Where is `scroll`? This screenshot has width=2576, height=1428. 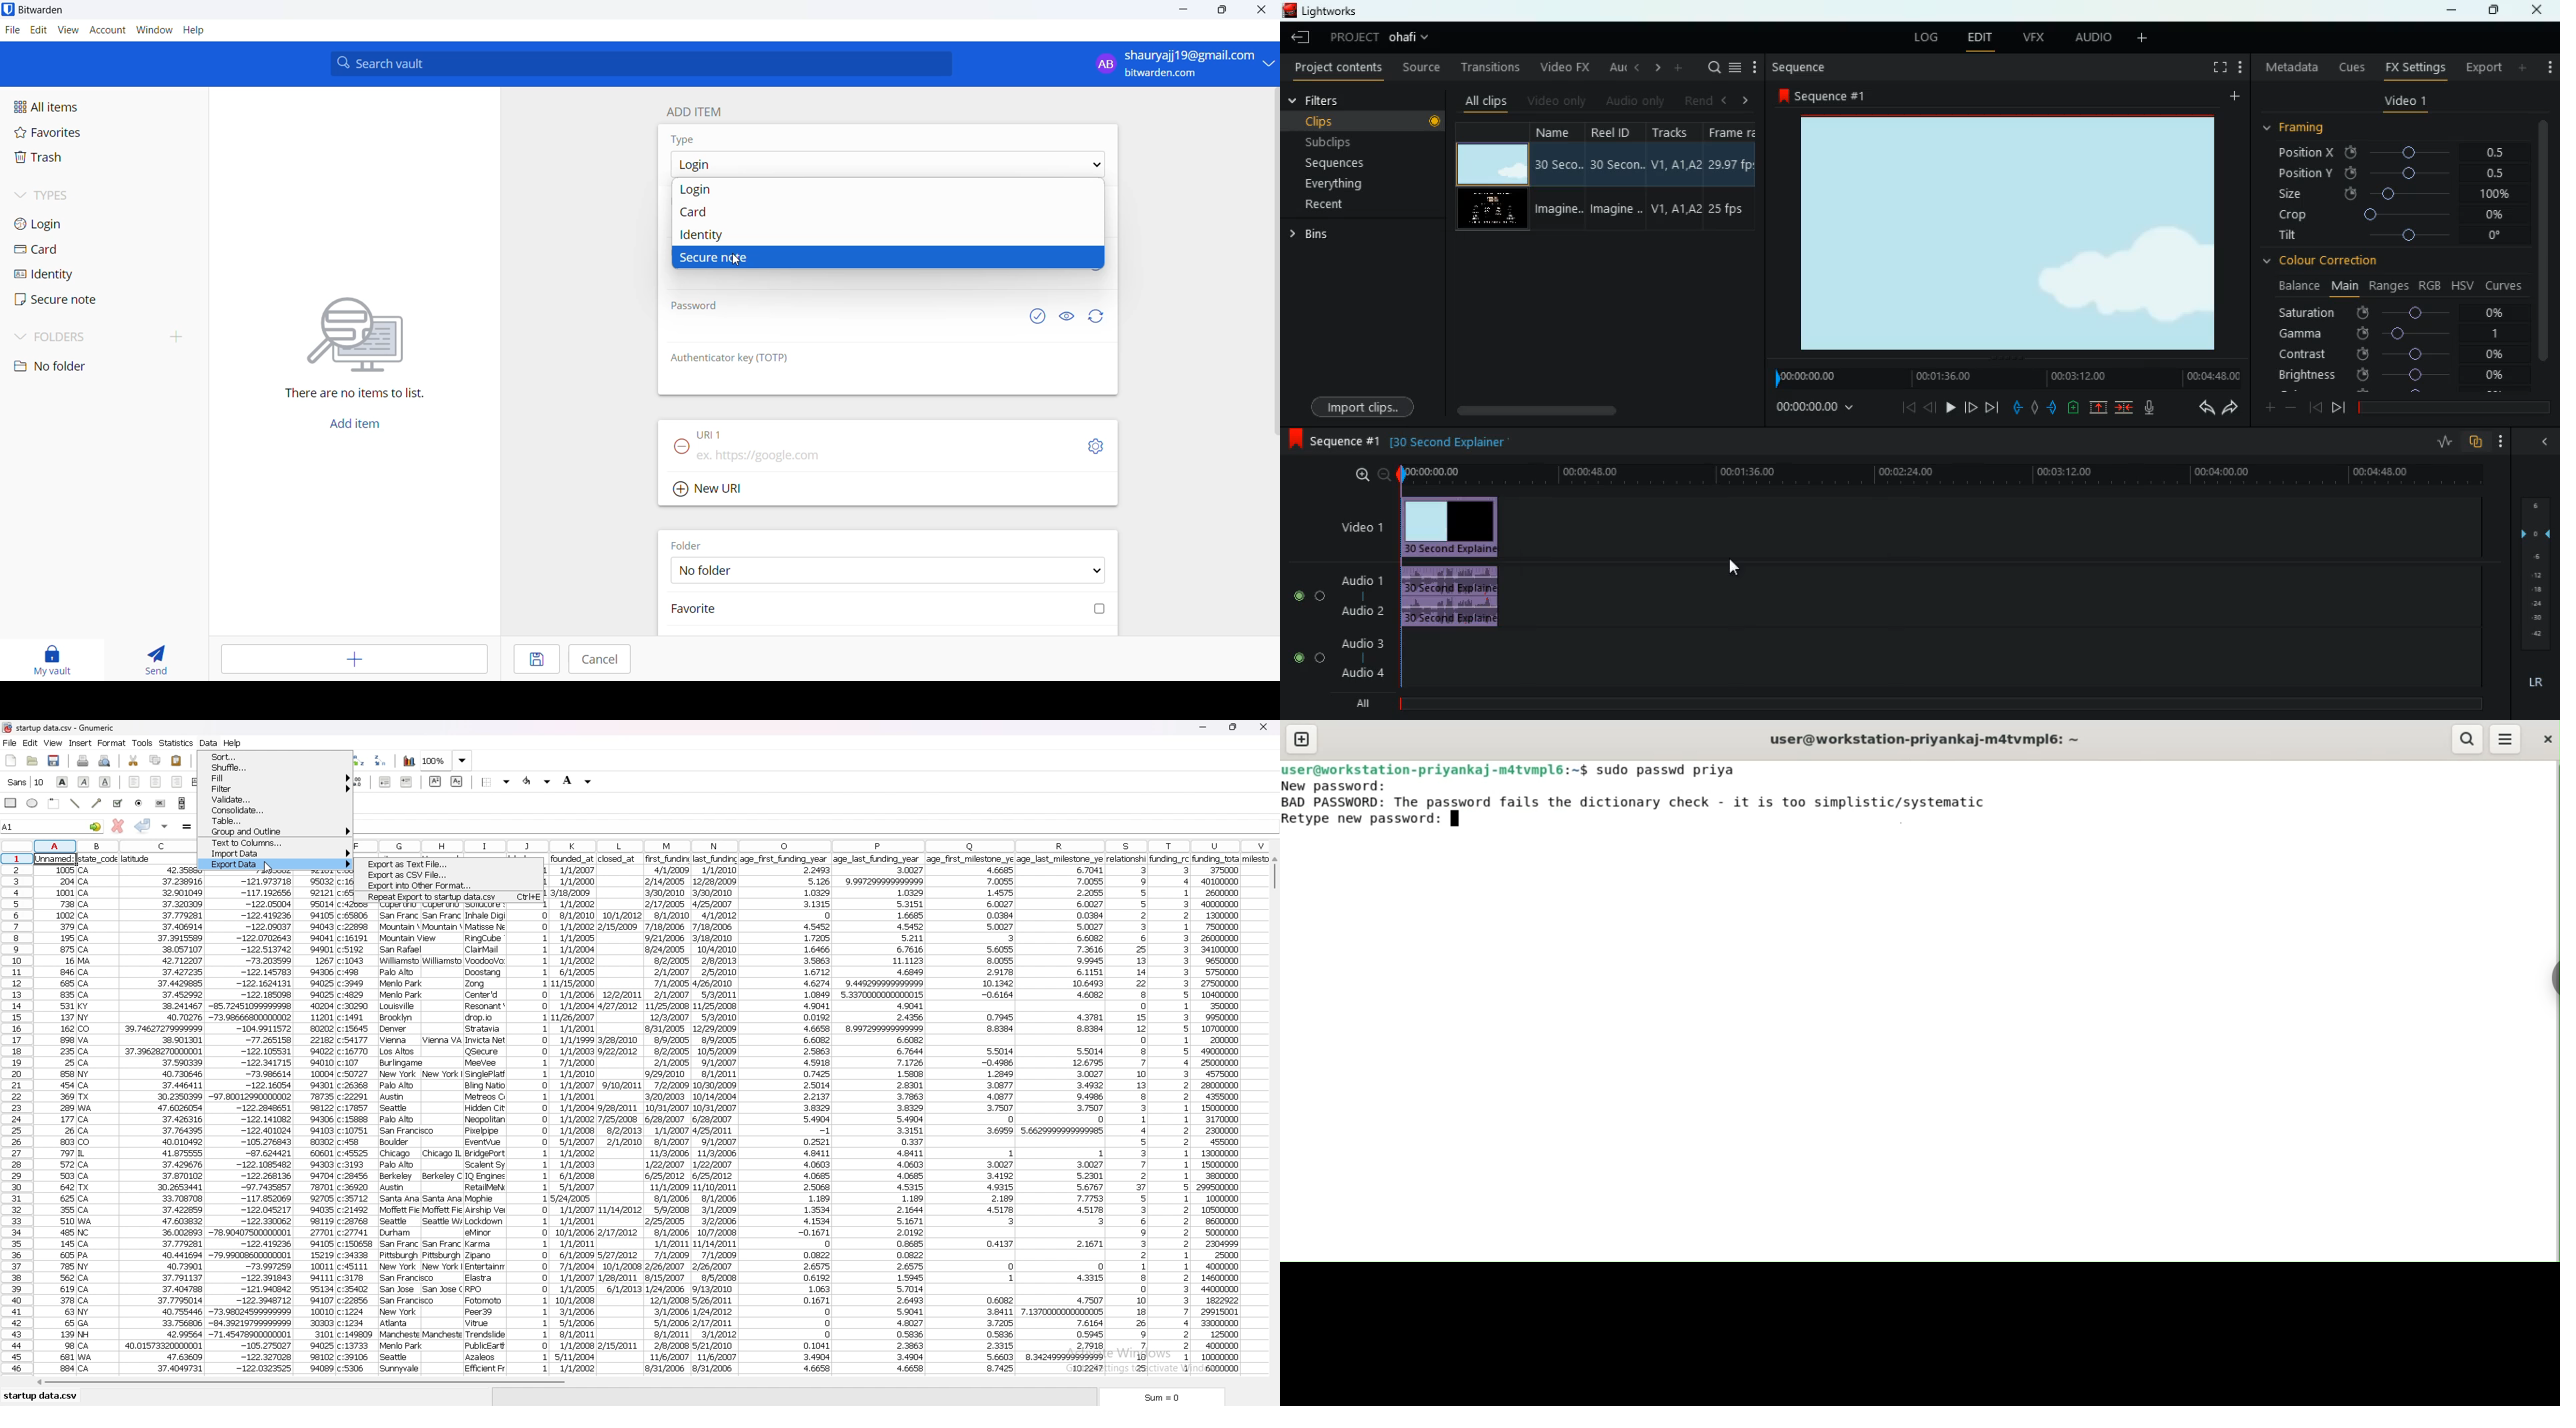
scroll is located at coordinates (1599, 409).